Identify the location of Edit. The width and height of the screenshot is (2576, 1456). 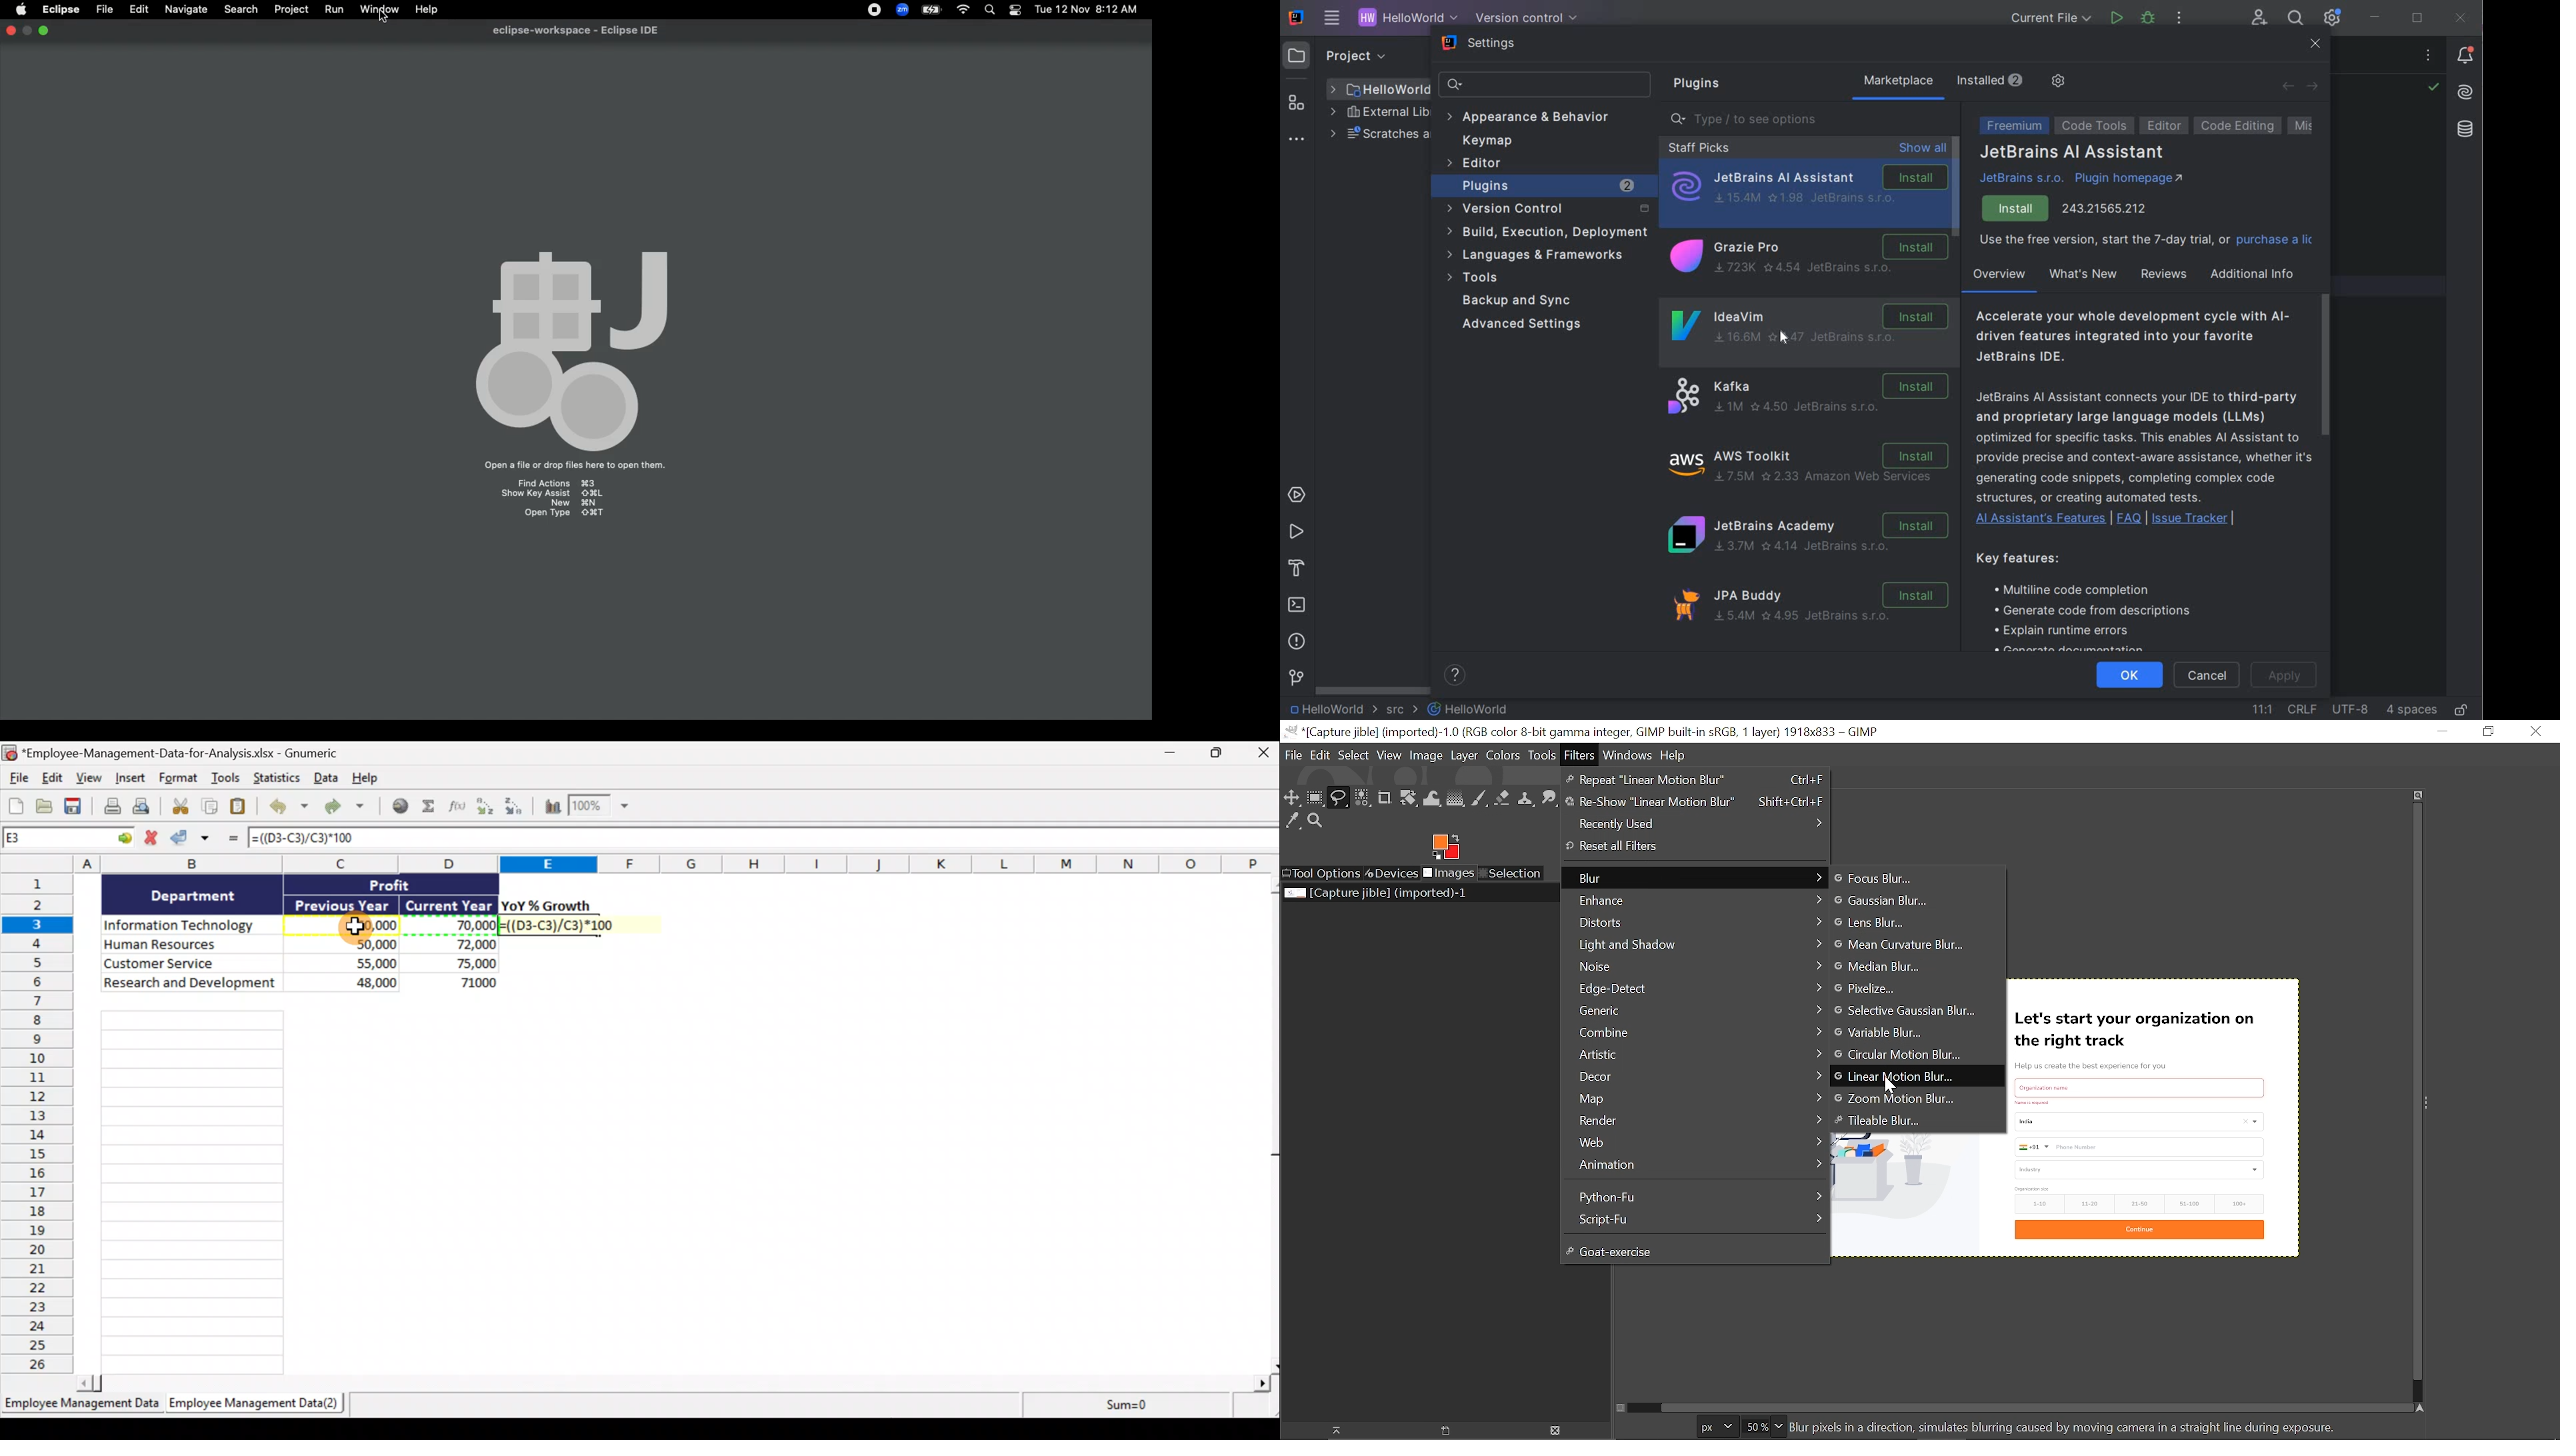
(137, 8).